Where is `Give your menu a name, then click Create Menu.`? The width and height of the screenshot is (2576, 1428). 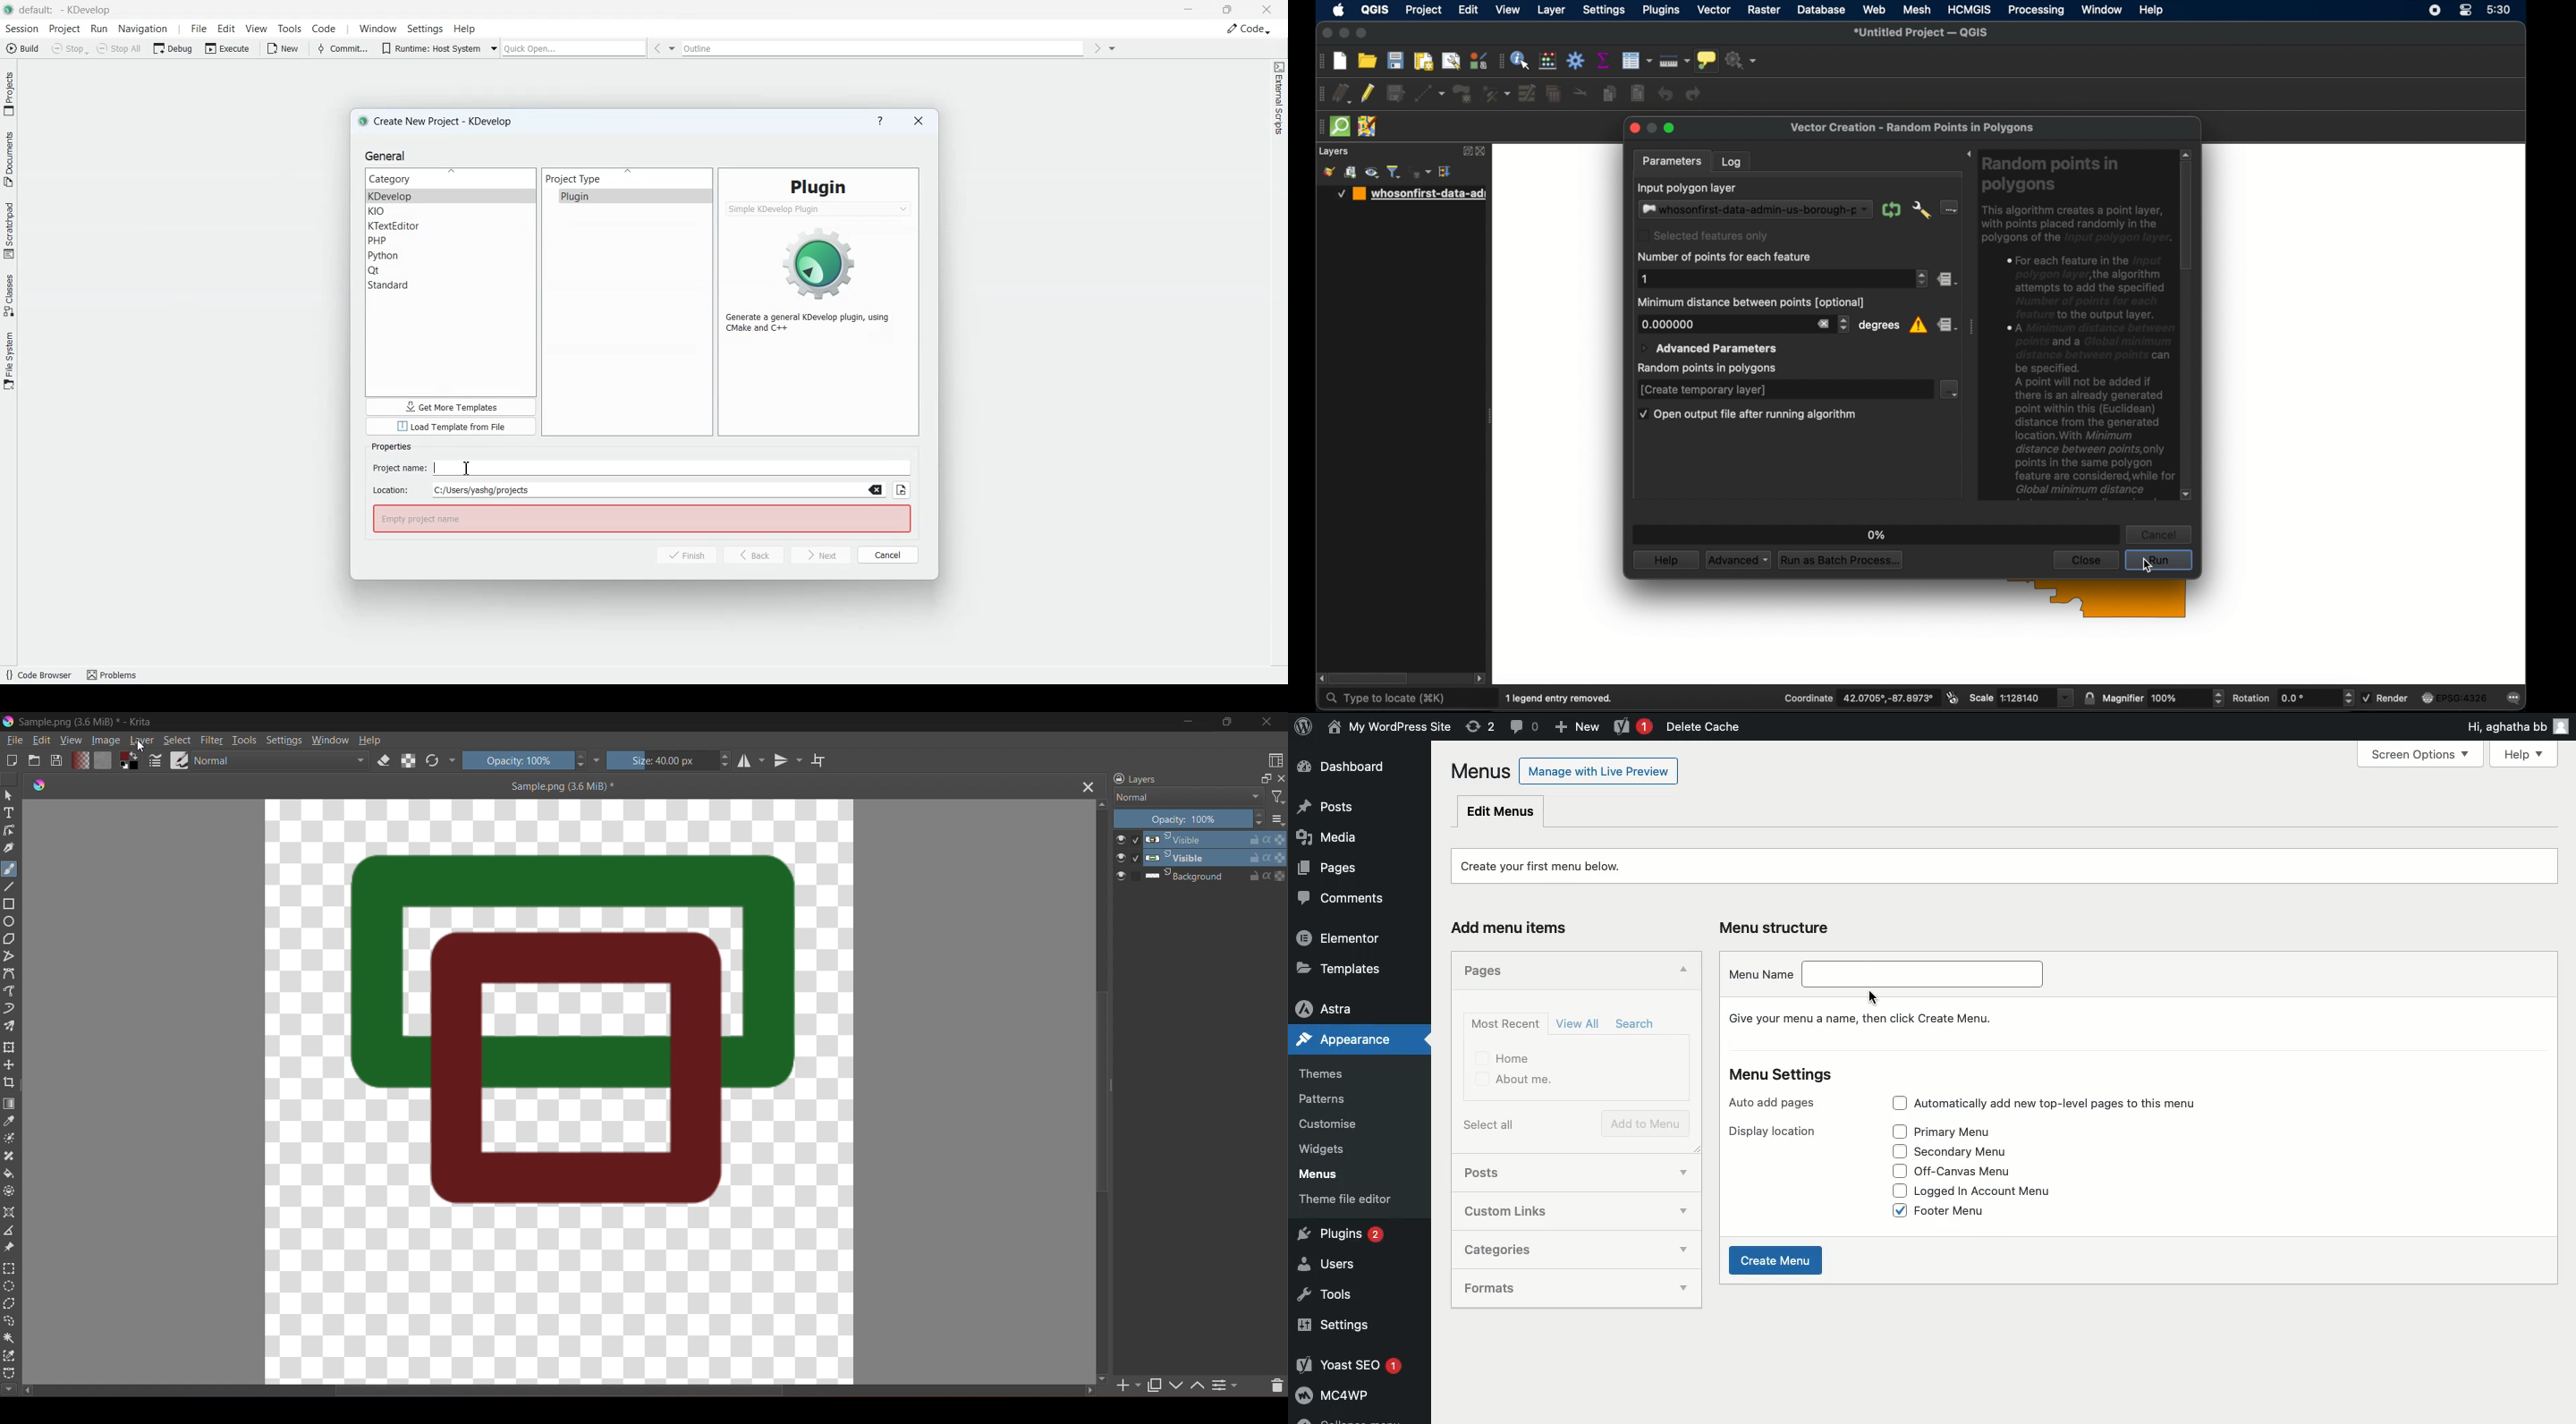 Give your menu a name, then click Create Menu. is located at coordinates (1870, 1017).